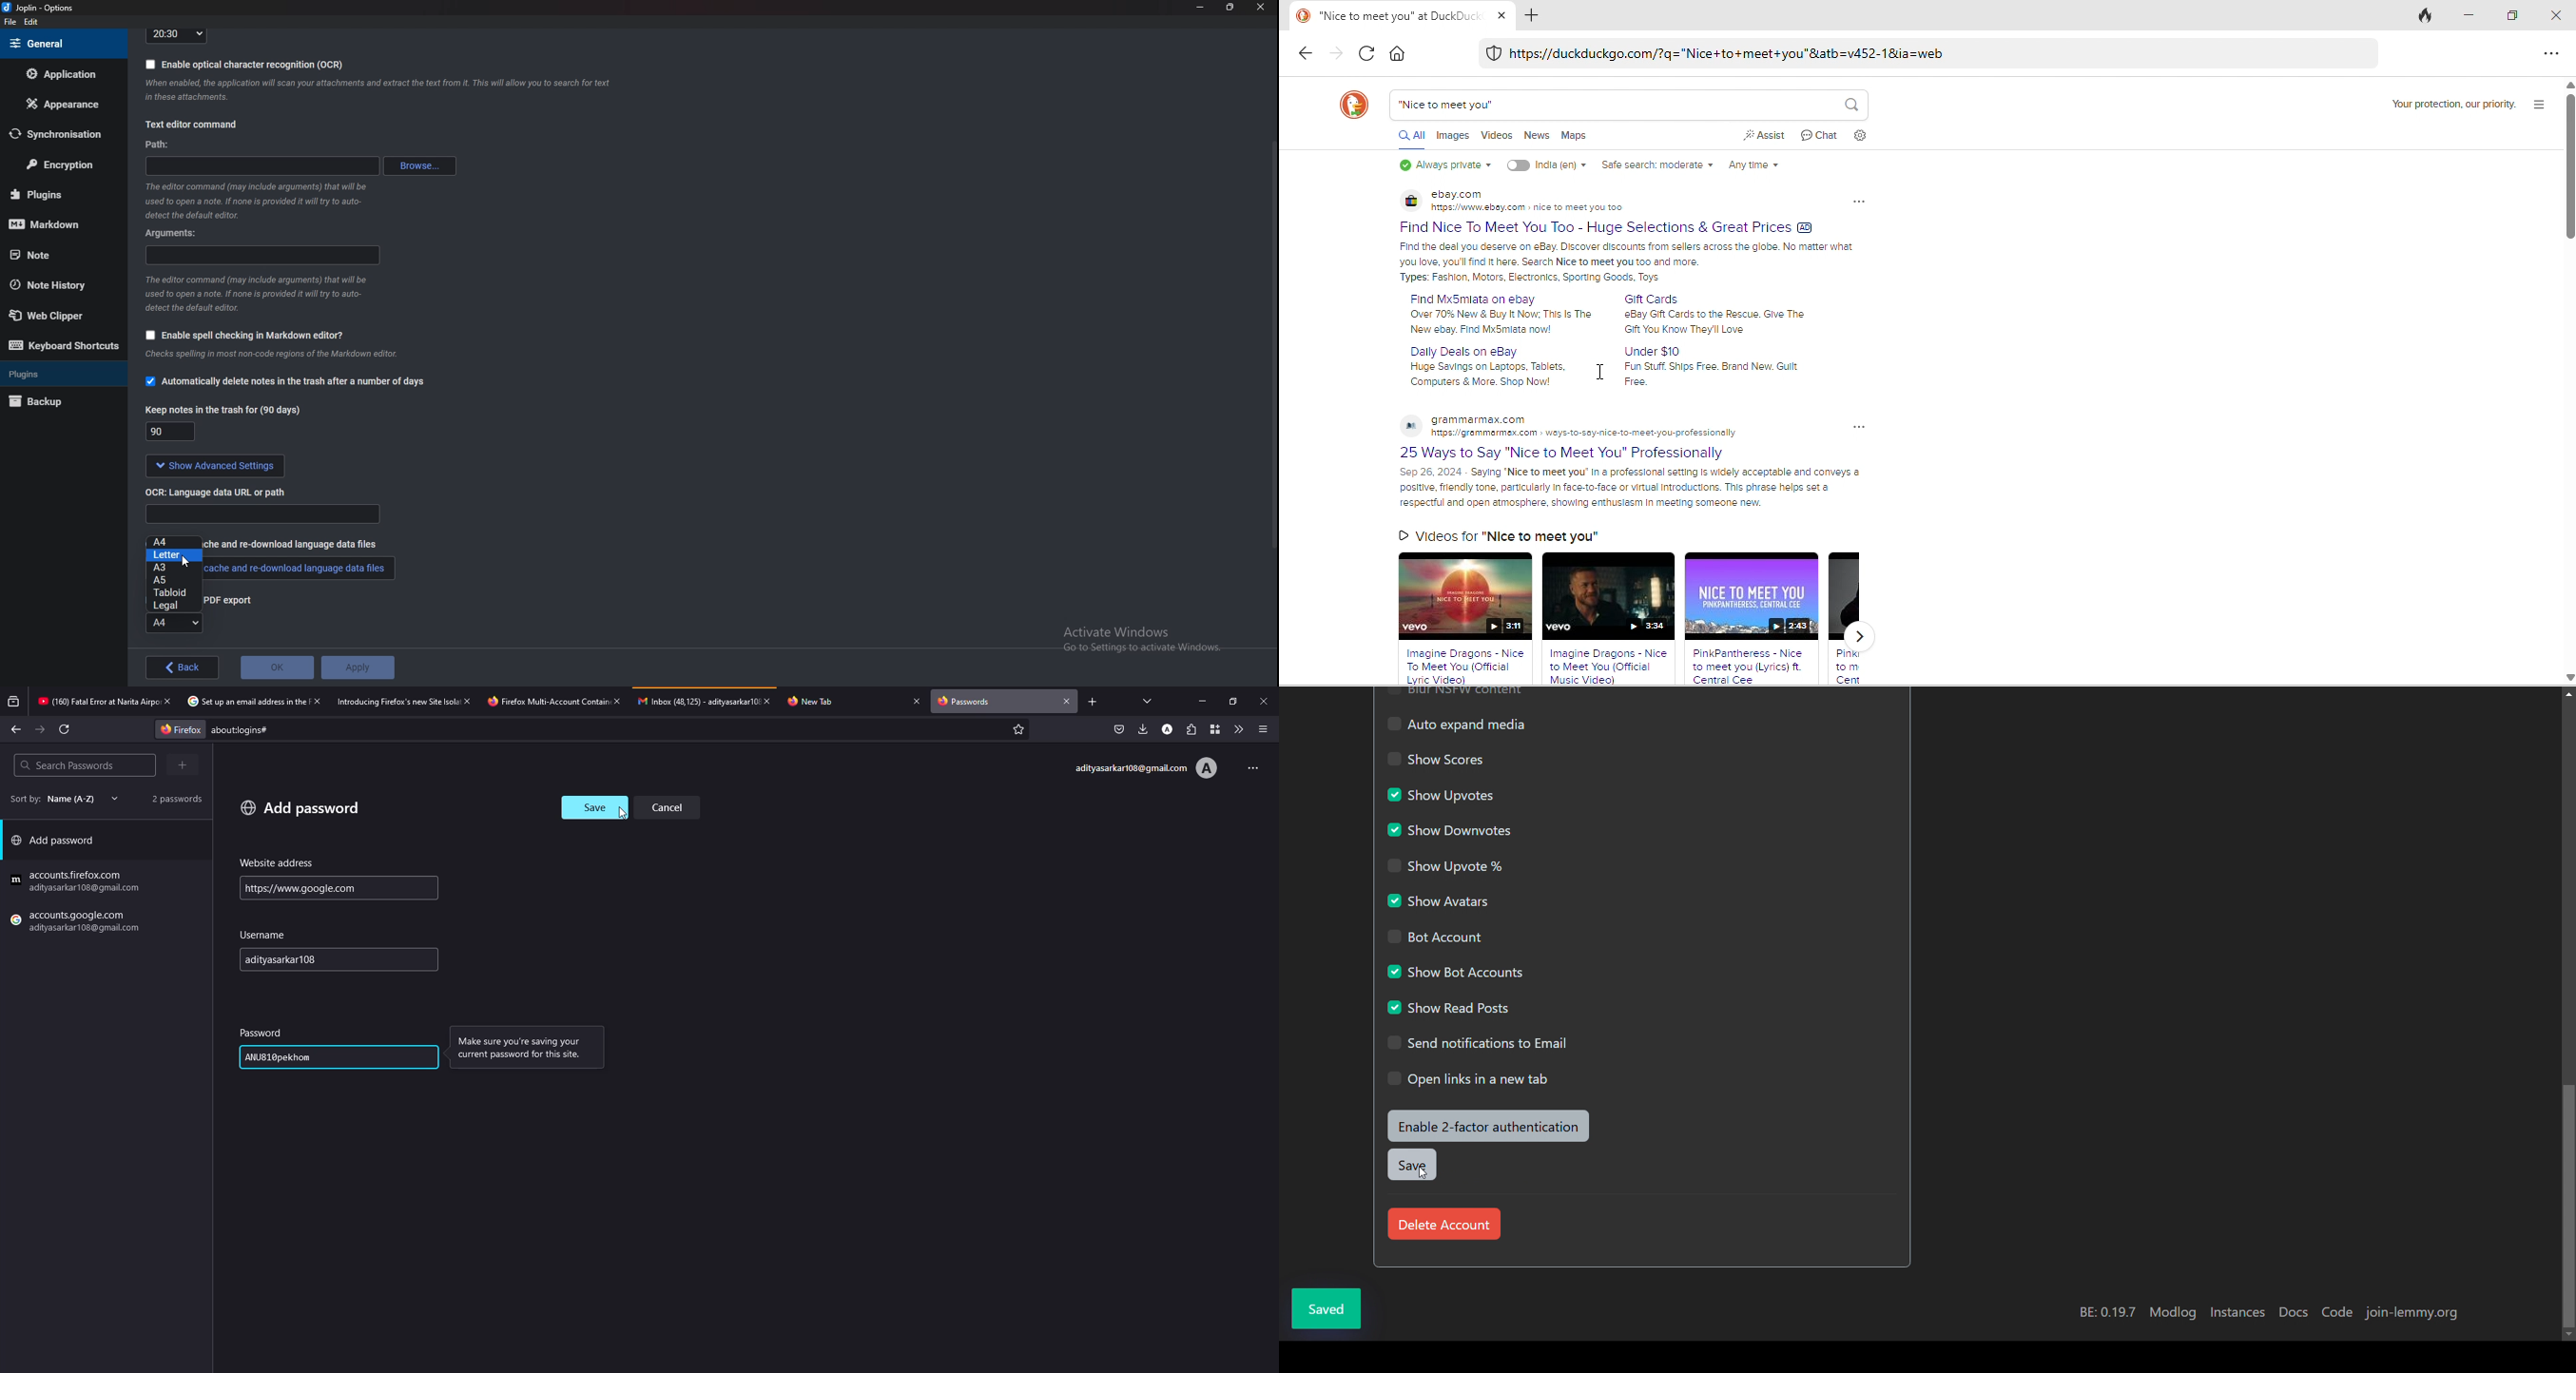 The width and height of the screenshot is (2576, 1400). I want to click on © Videos for "Nice to meet you", so click(1497, 534).